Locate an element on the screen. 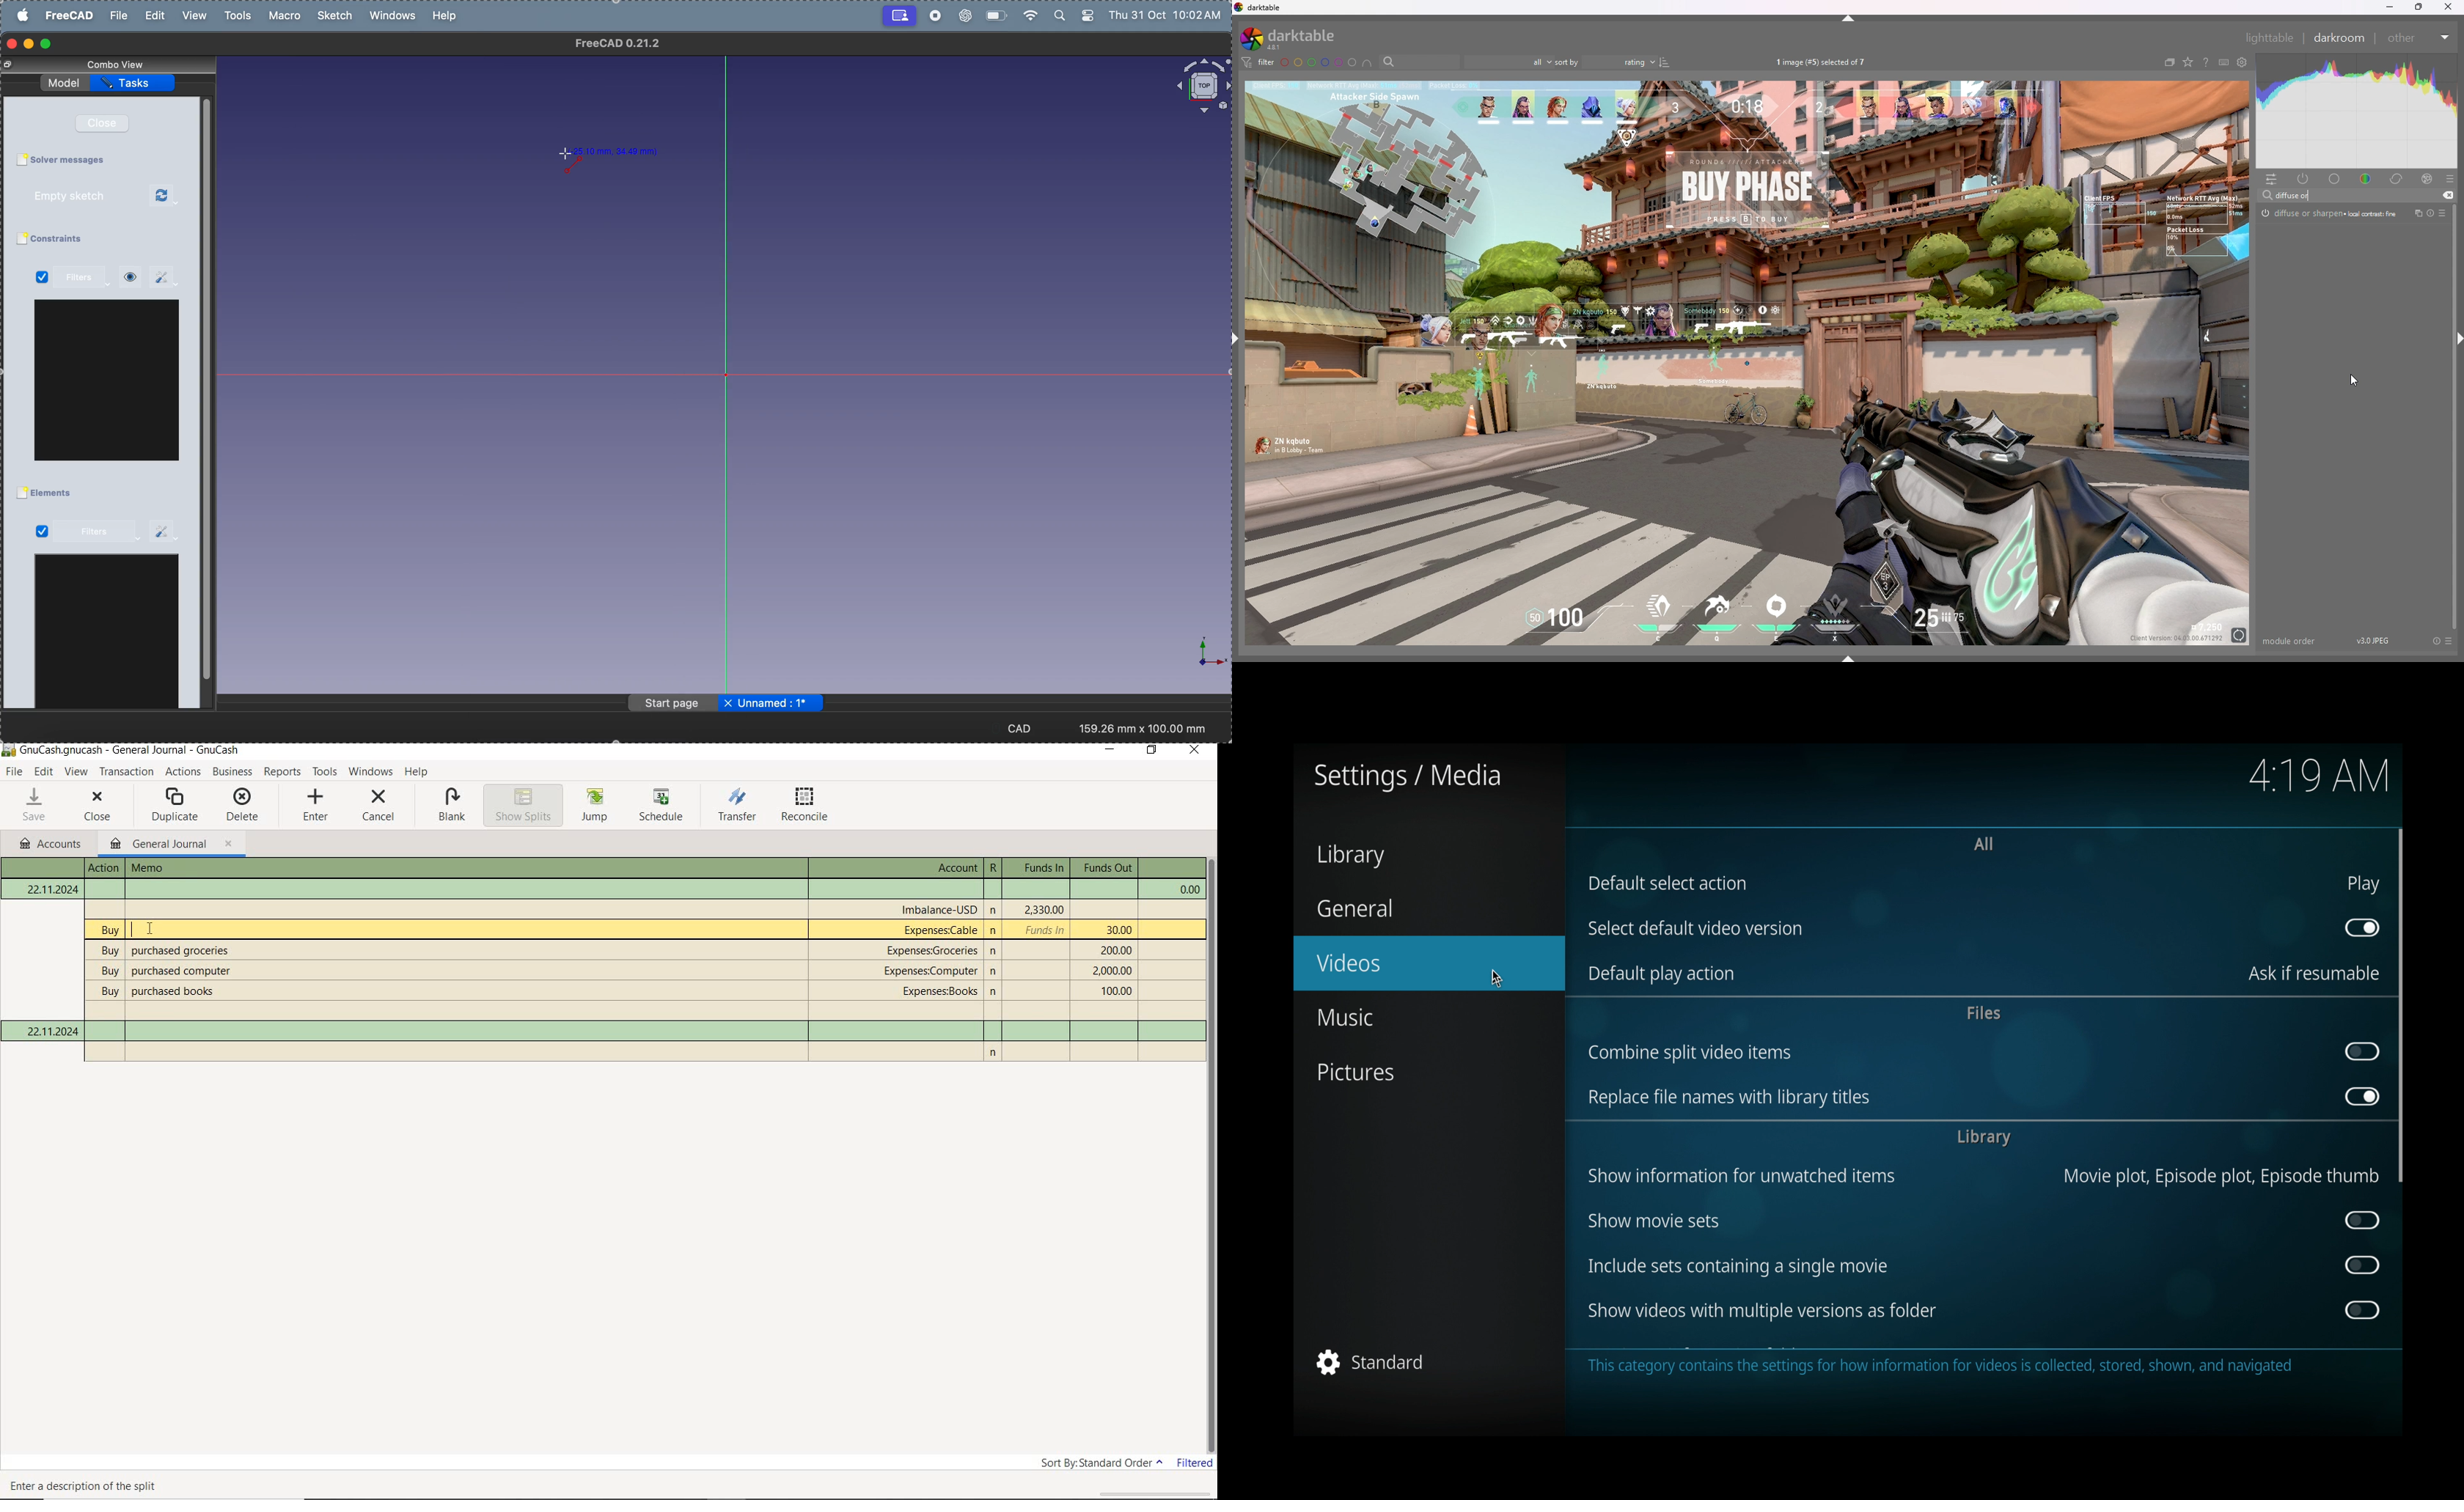  MINIMIZE is located at coordinates (1110, 750).